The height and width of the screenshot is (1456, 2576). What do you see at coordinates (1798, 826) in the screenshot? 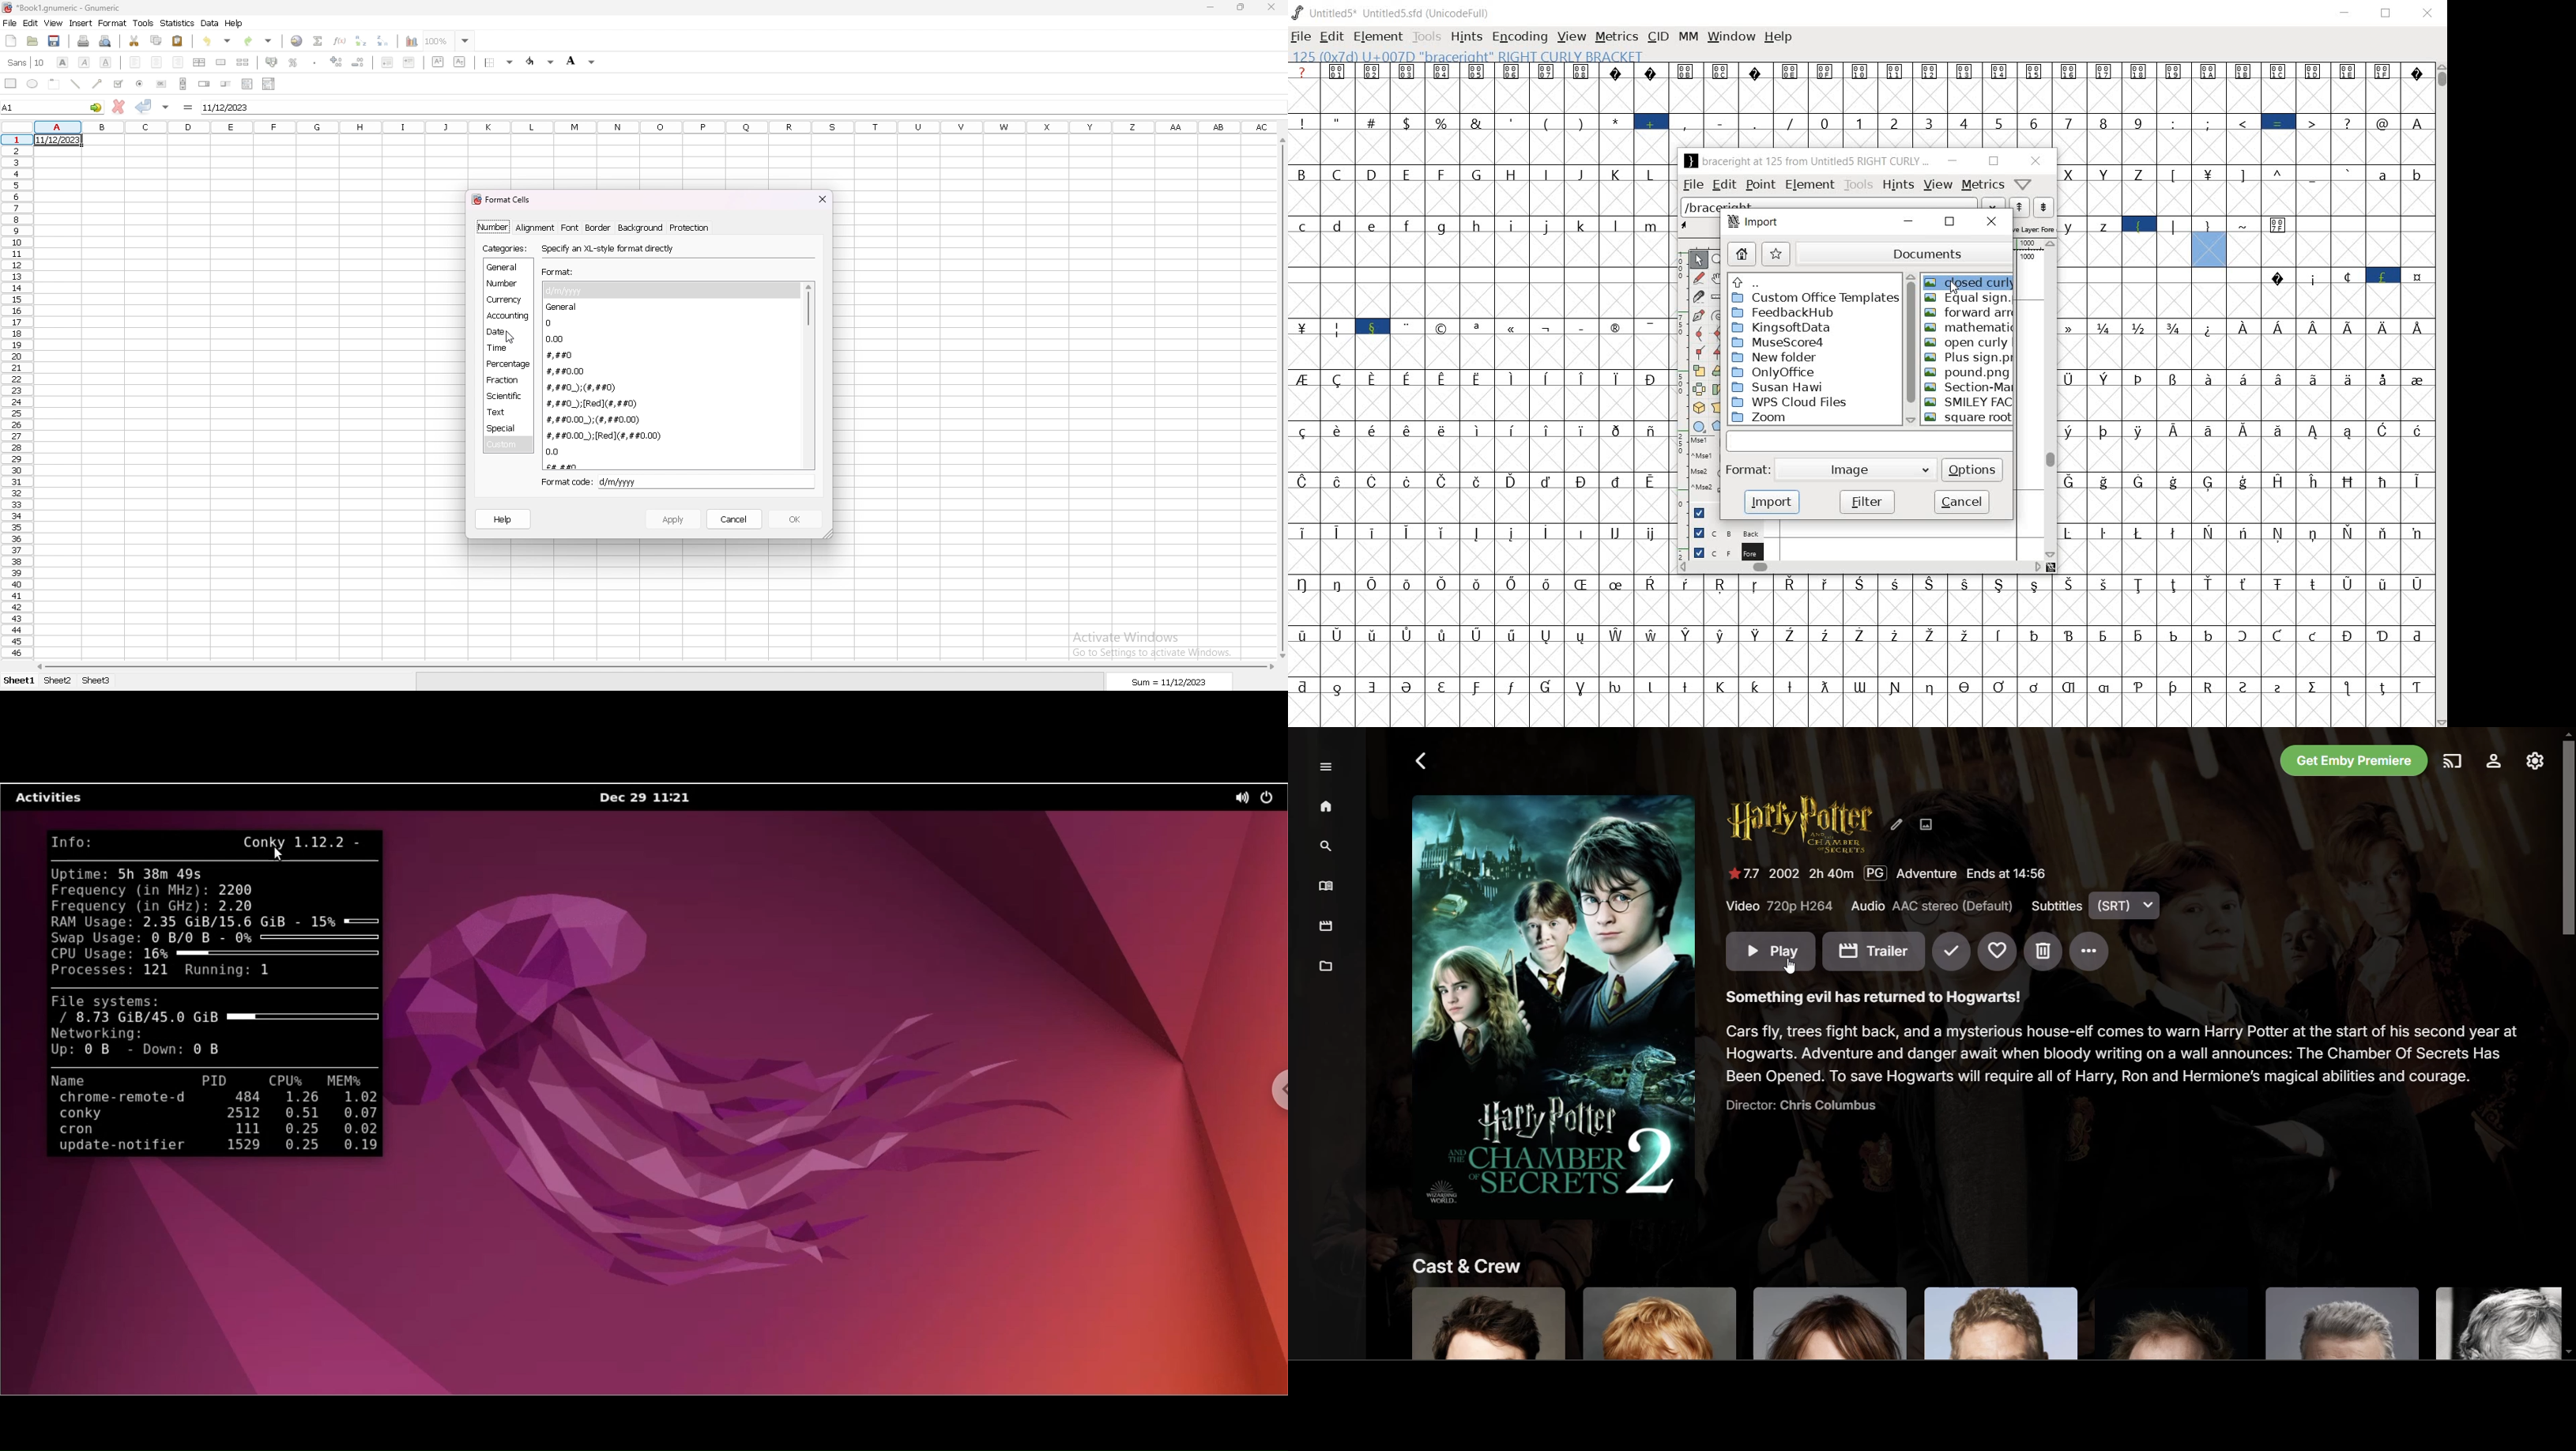
I see `Movie Title` at bounding box center [1798, 826].